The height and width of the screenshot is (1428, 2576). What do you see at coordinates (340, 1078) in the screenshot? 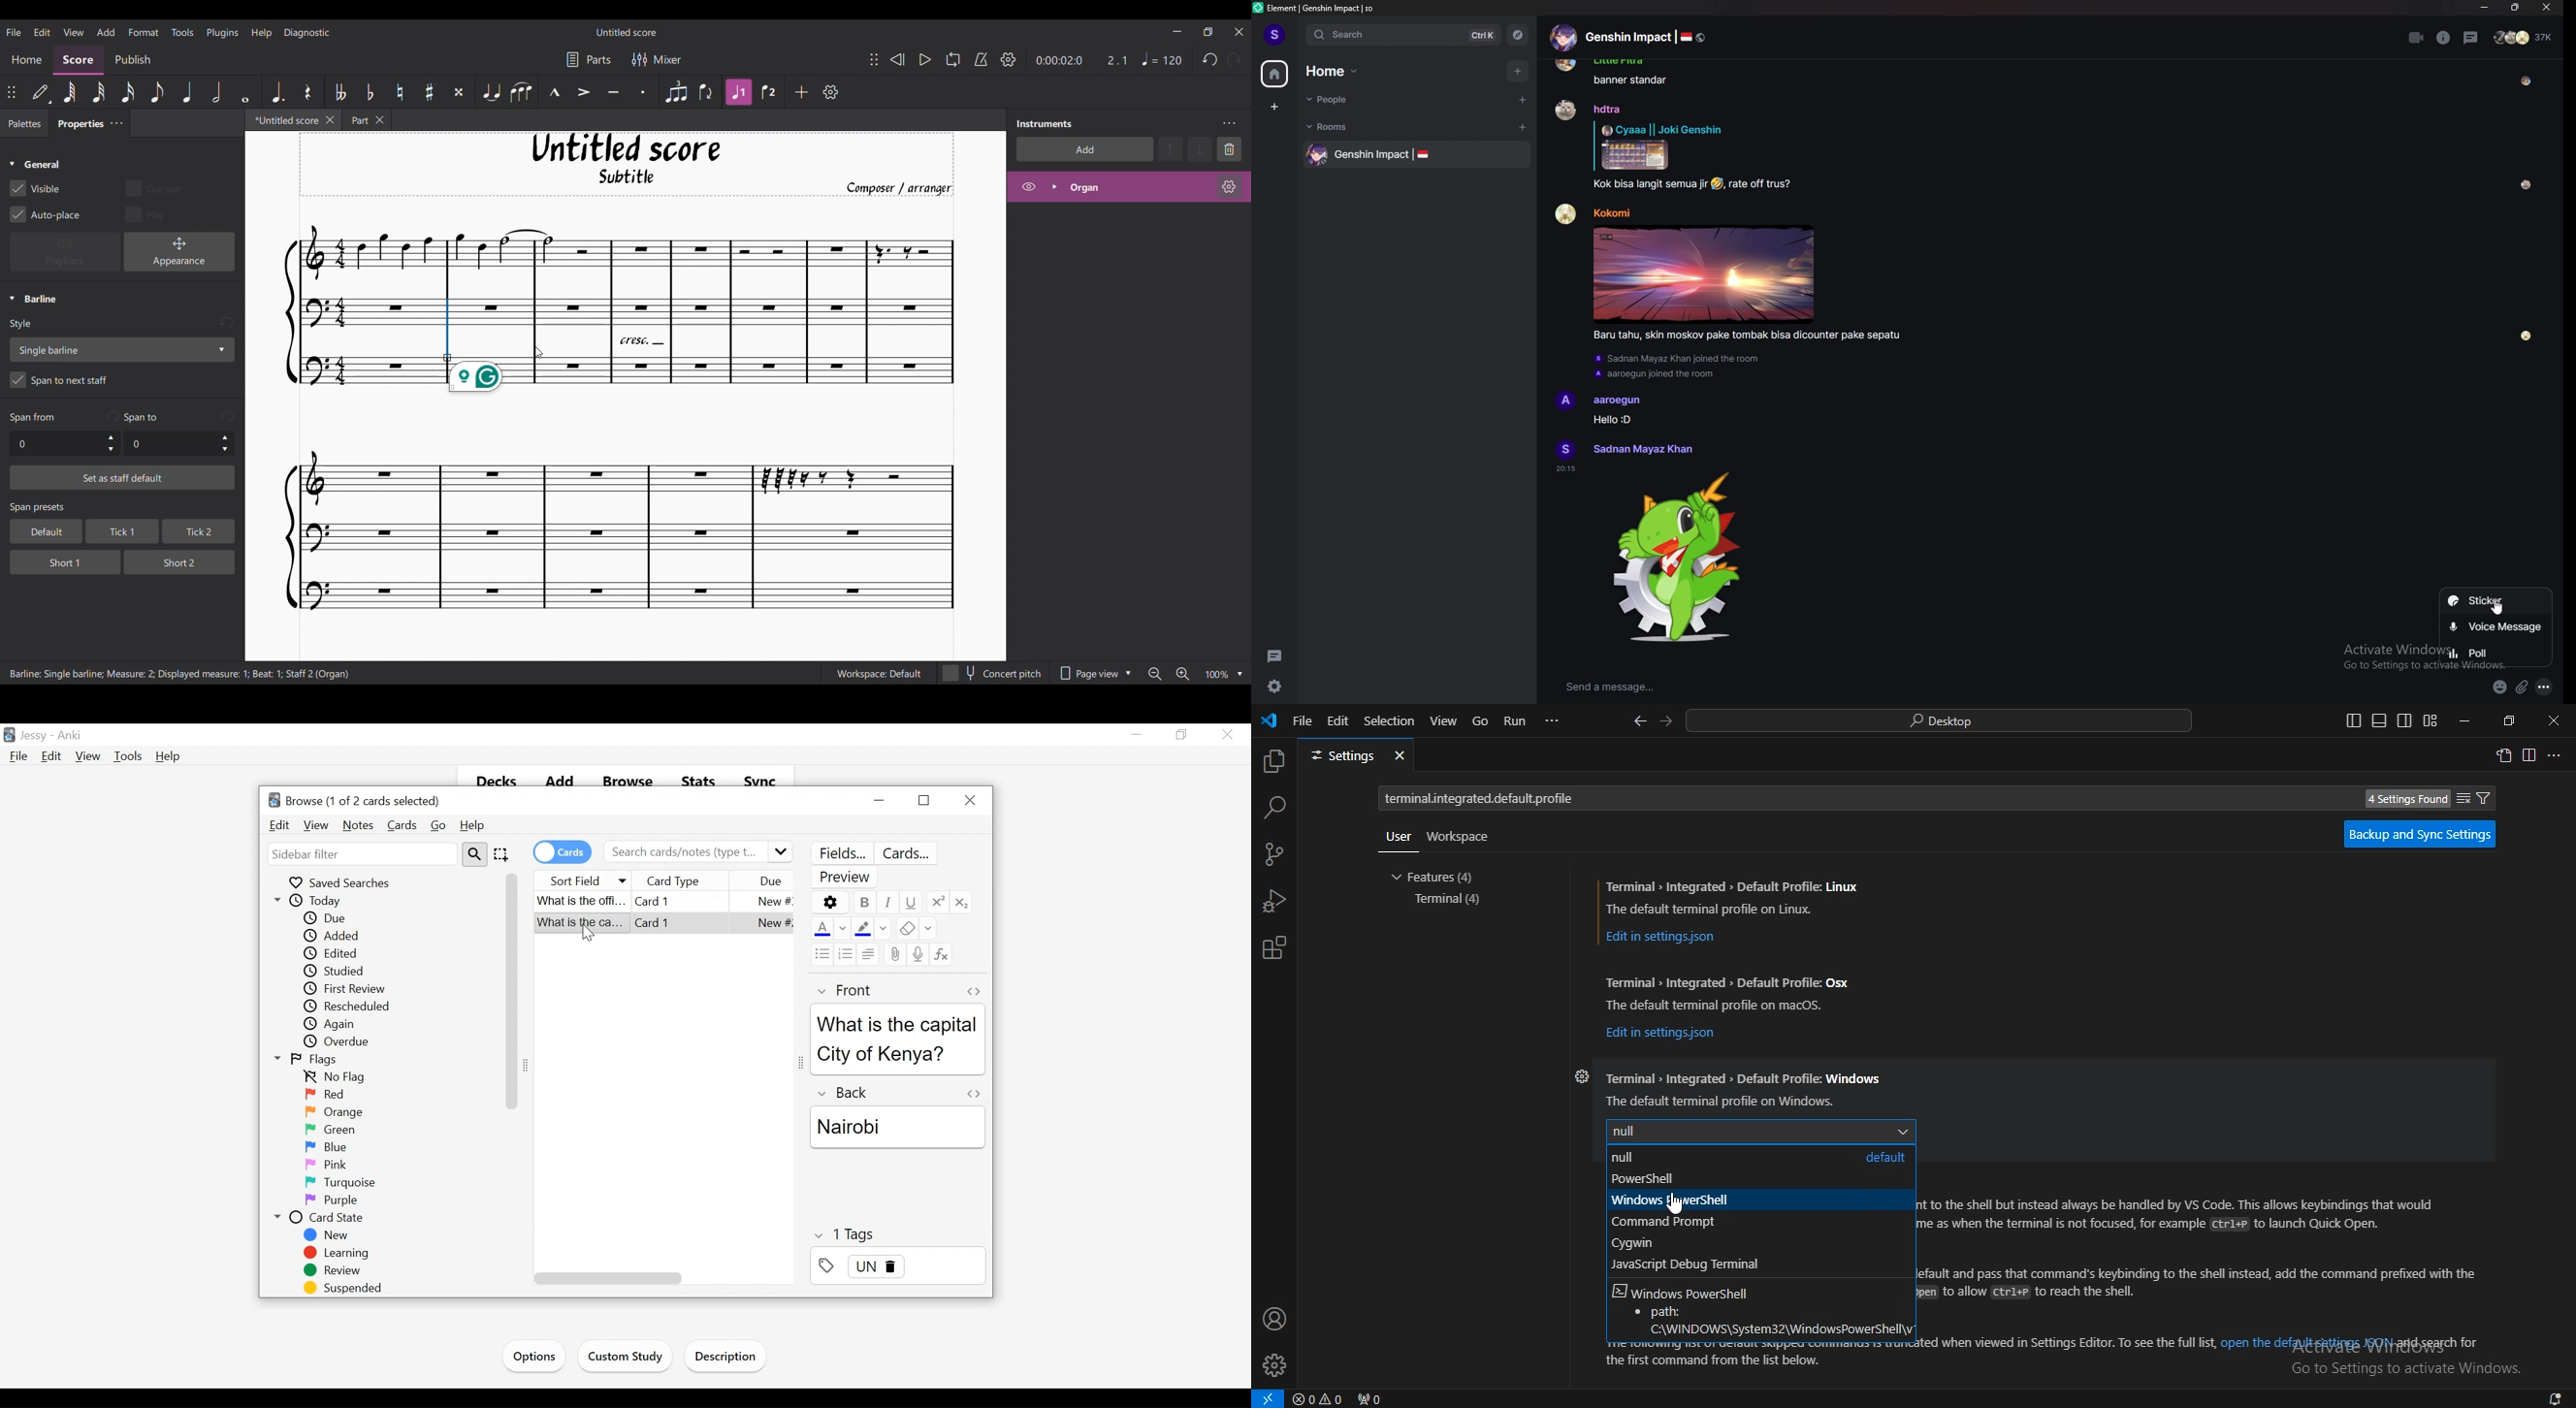
I see `No Flags` at bounding box center [340, 1078].